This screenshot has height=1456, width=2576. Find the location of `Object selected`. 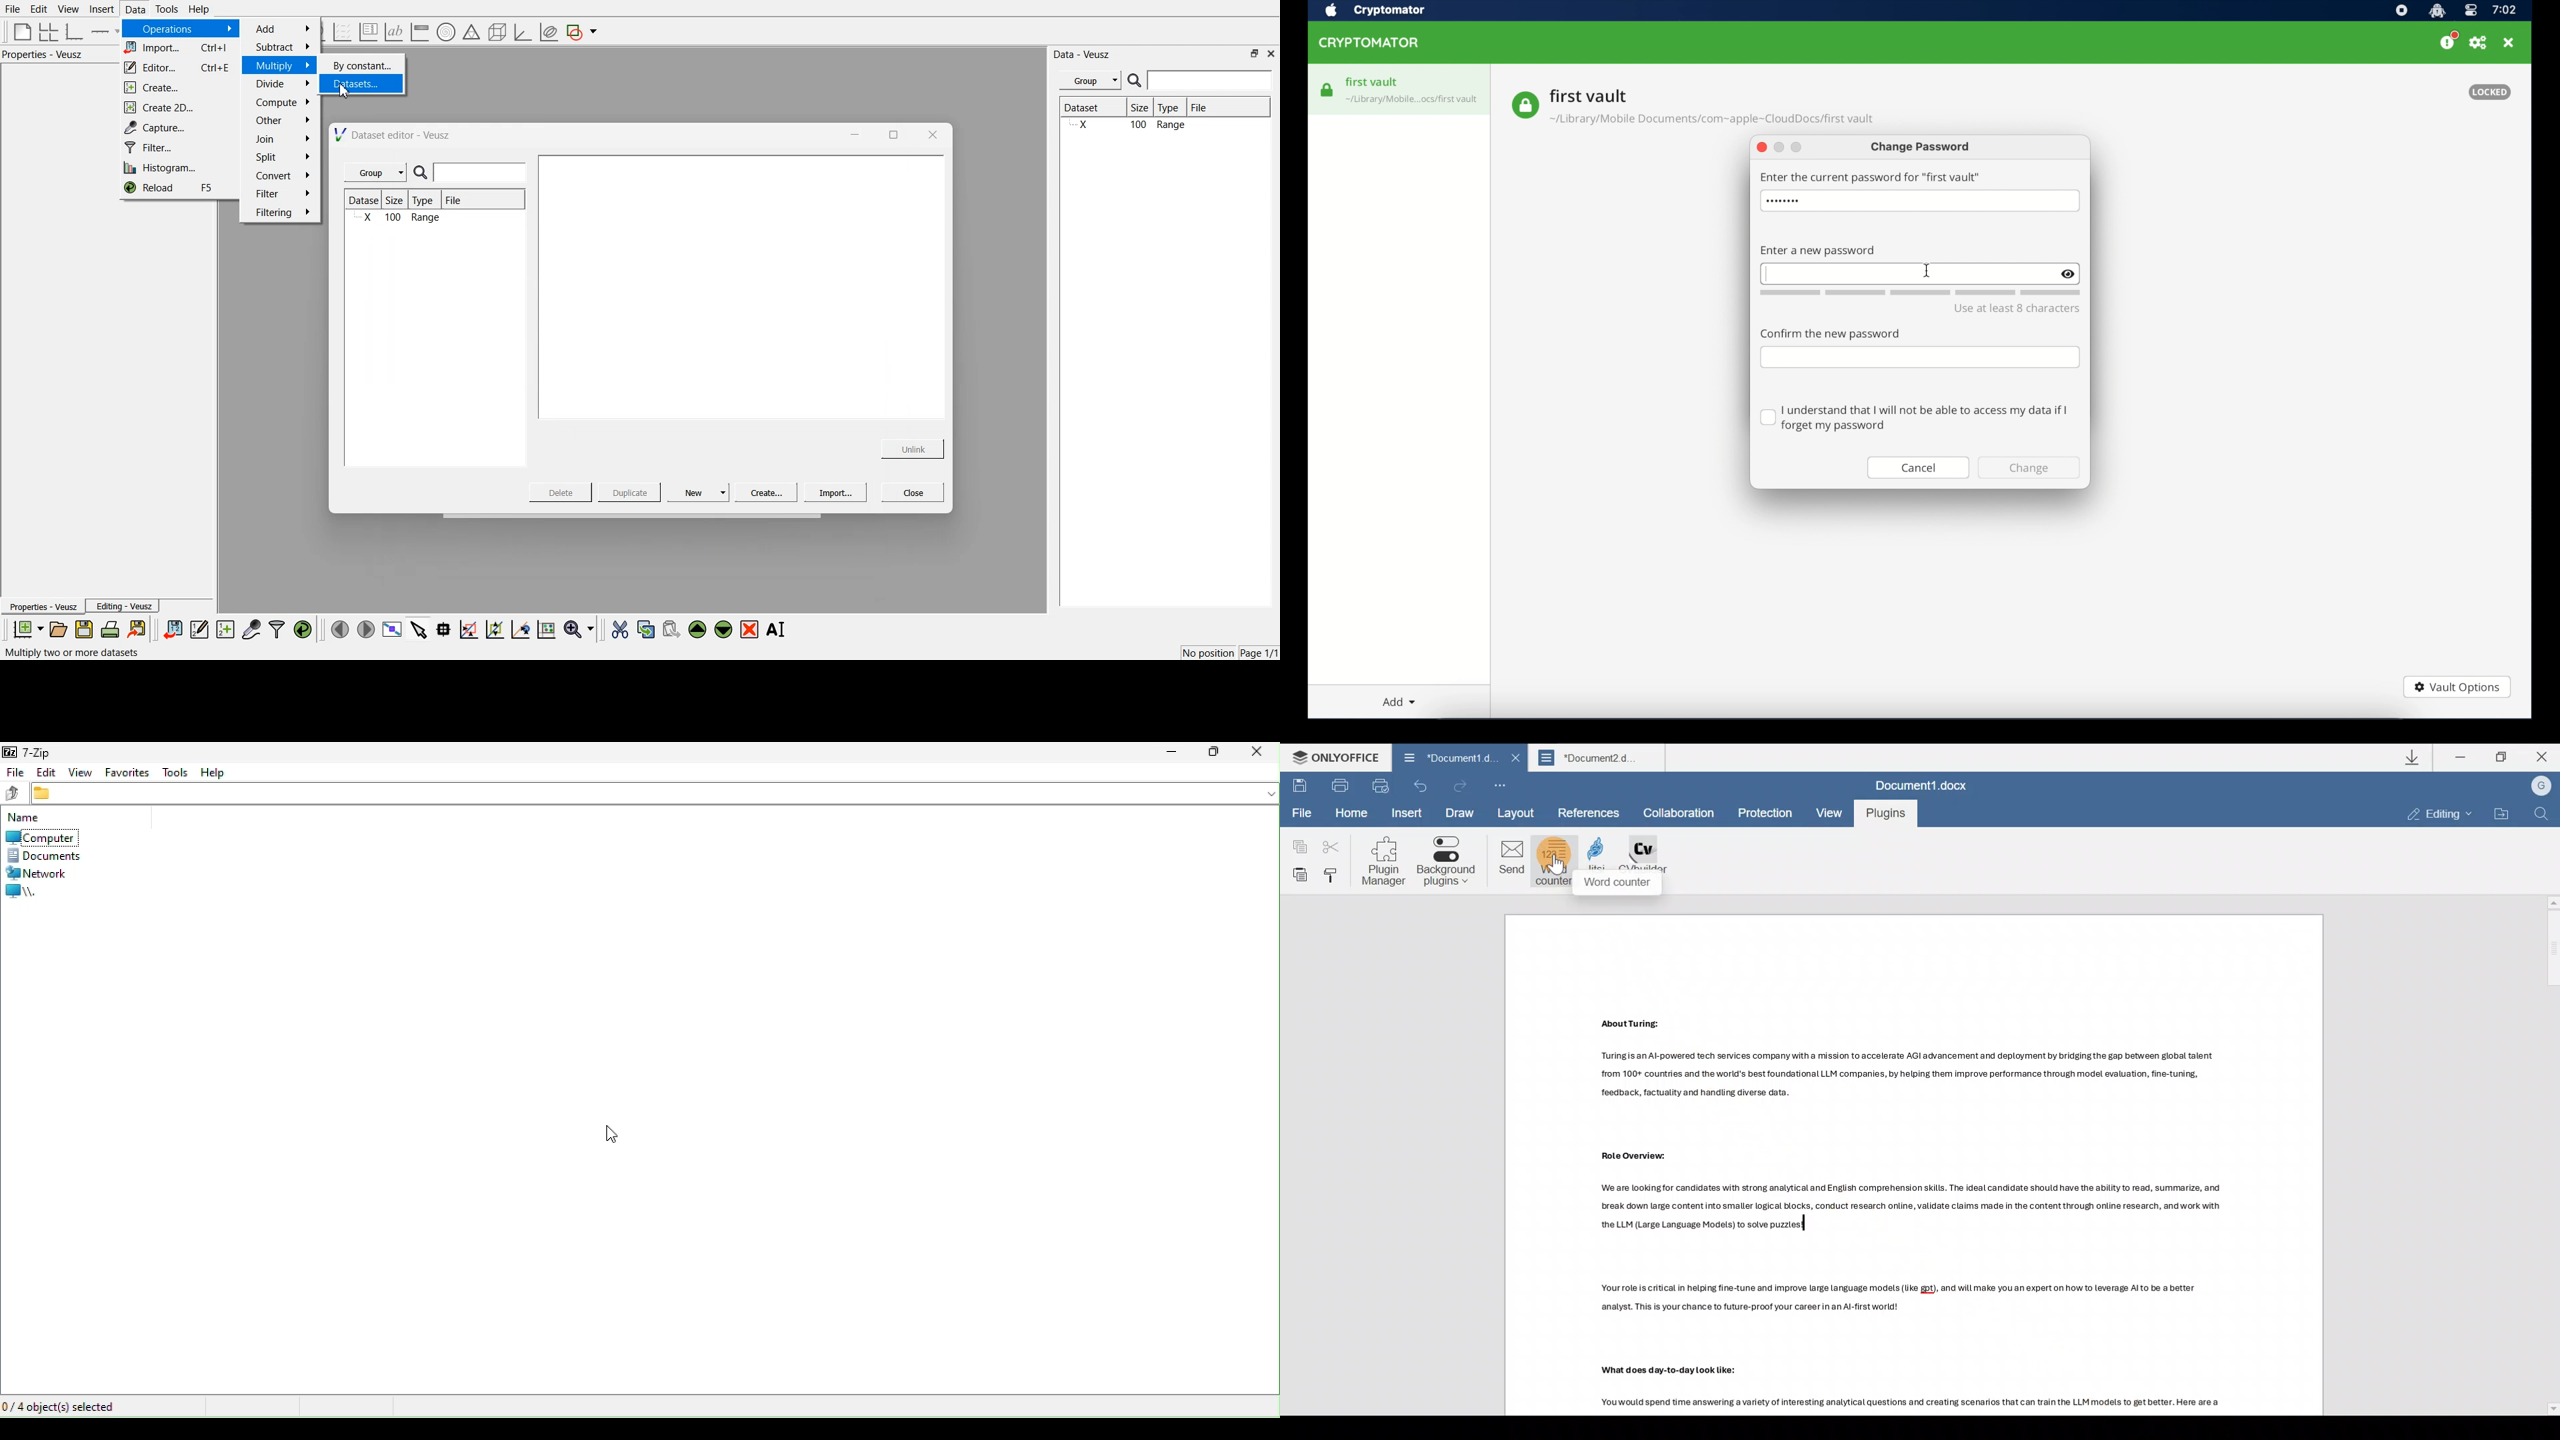

Object selected is located at coordinates (66, 1406).